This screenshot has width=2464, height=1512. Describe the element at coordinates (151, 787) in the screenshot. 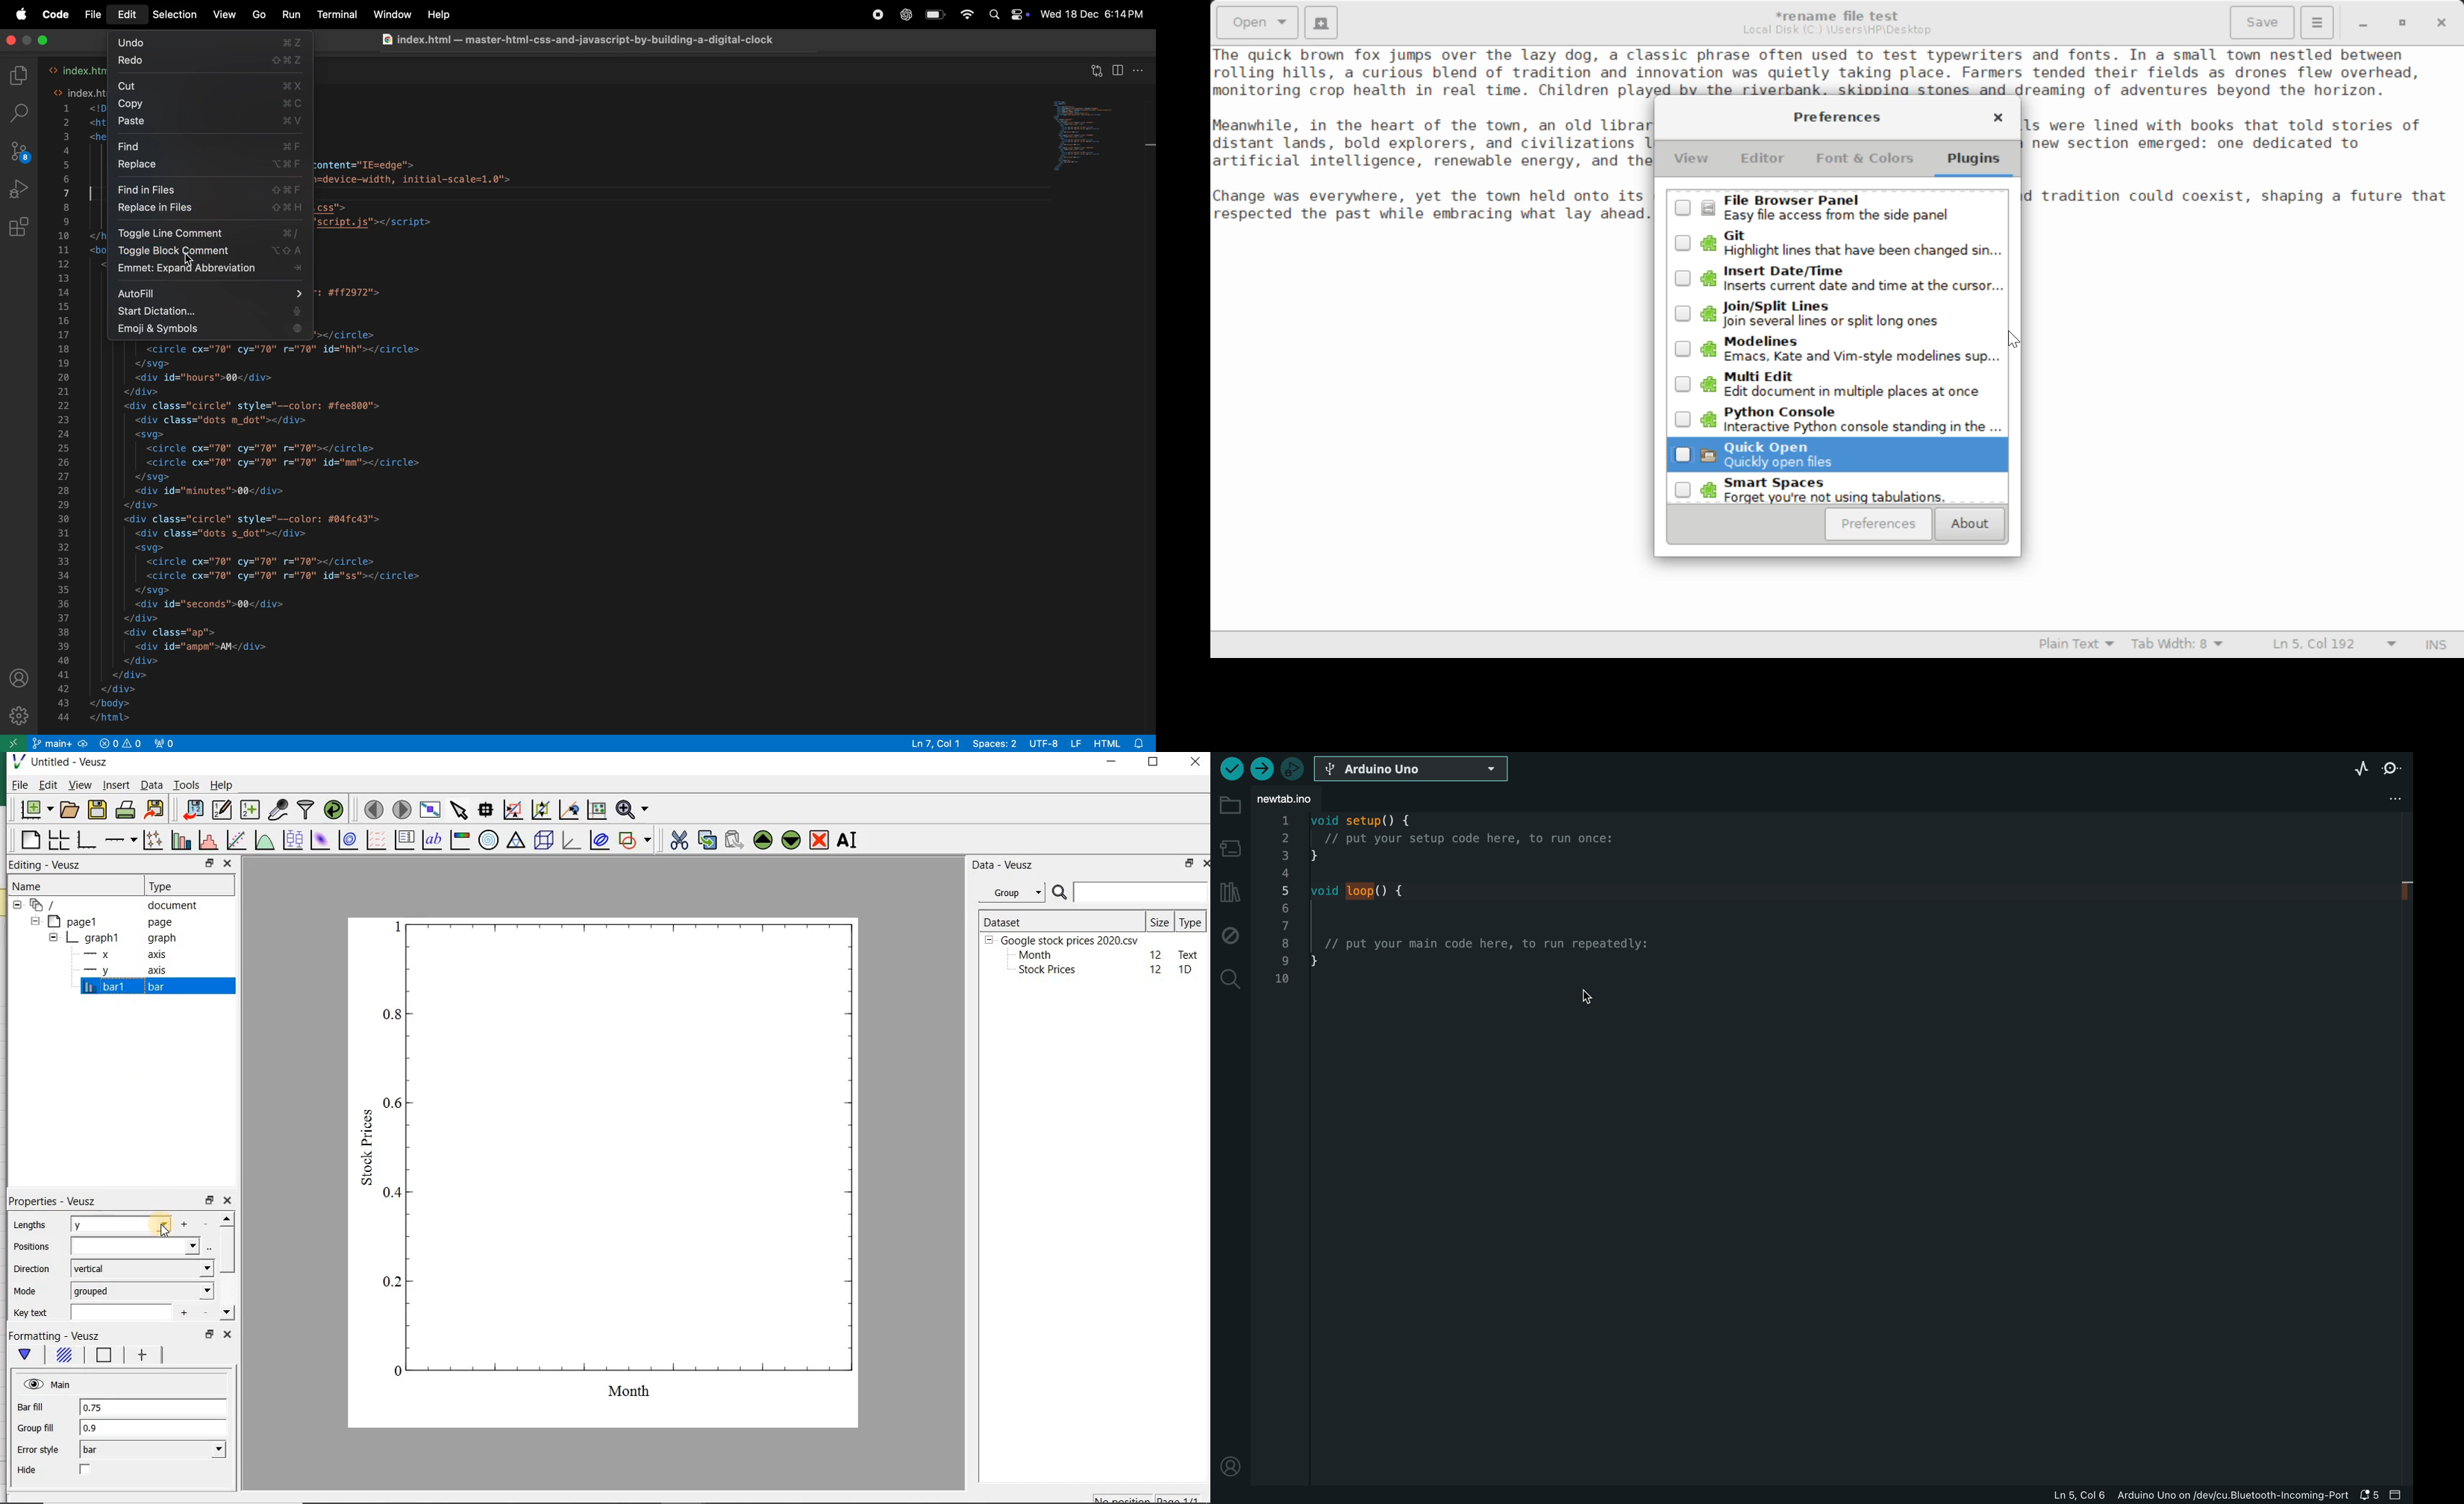

I see `Data` at that location.